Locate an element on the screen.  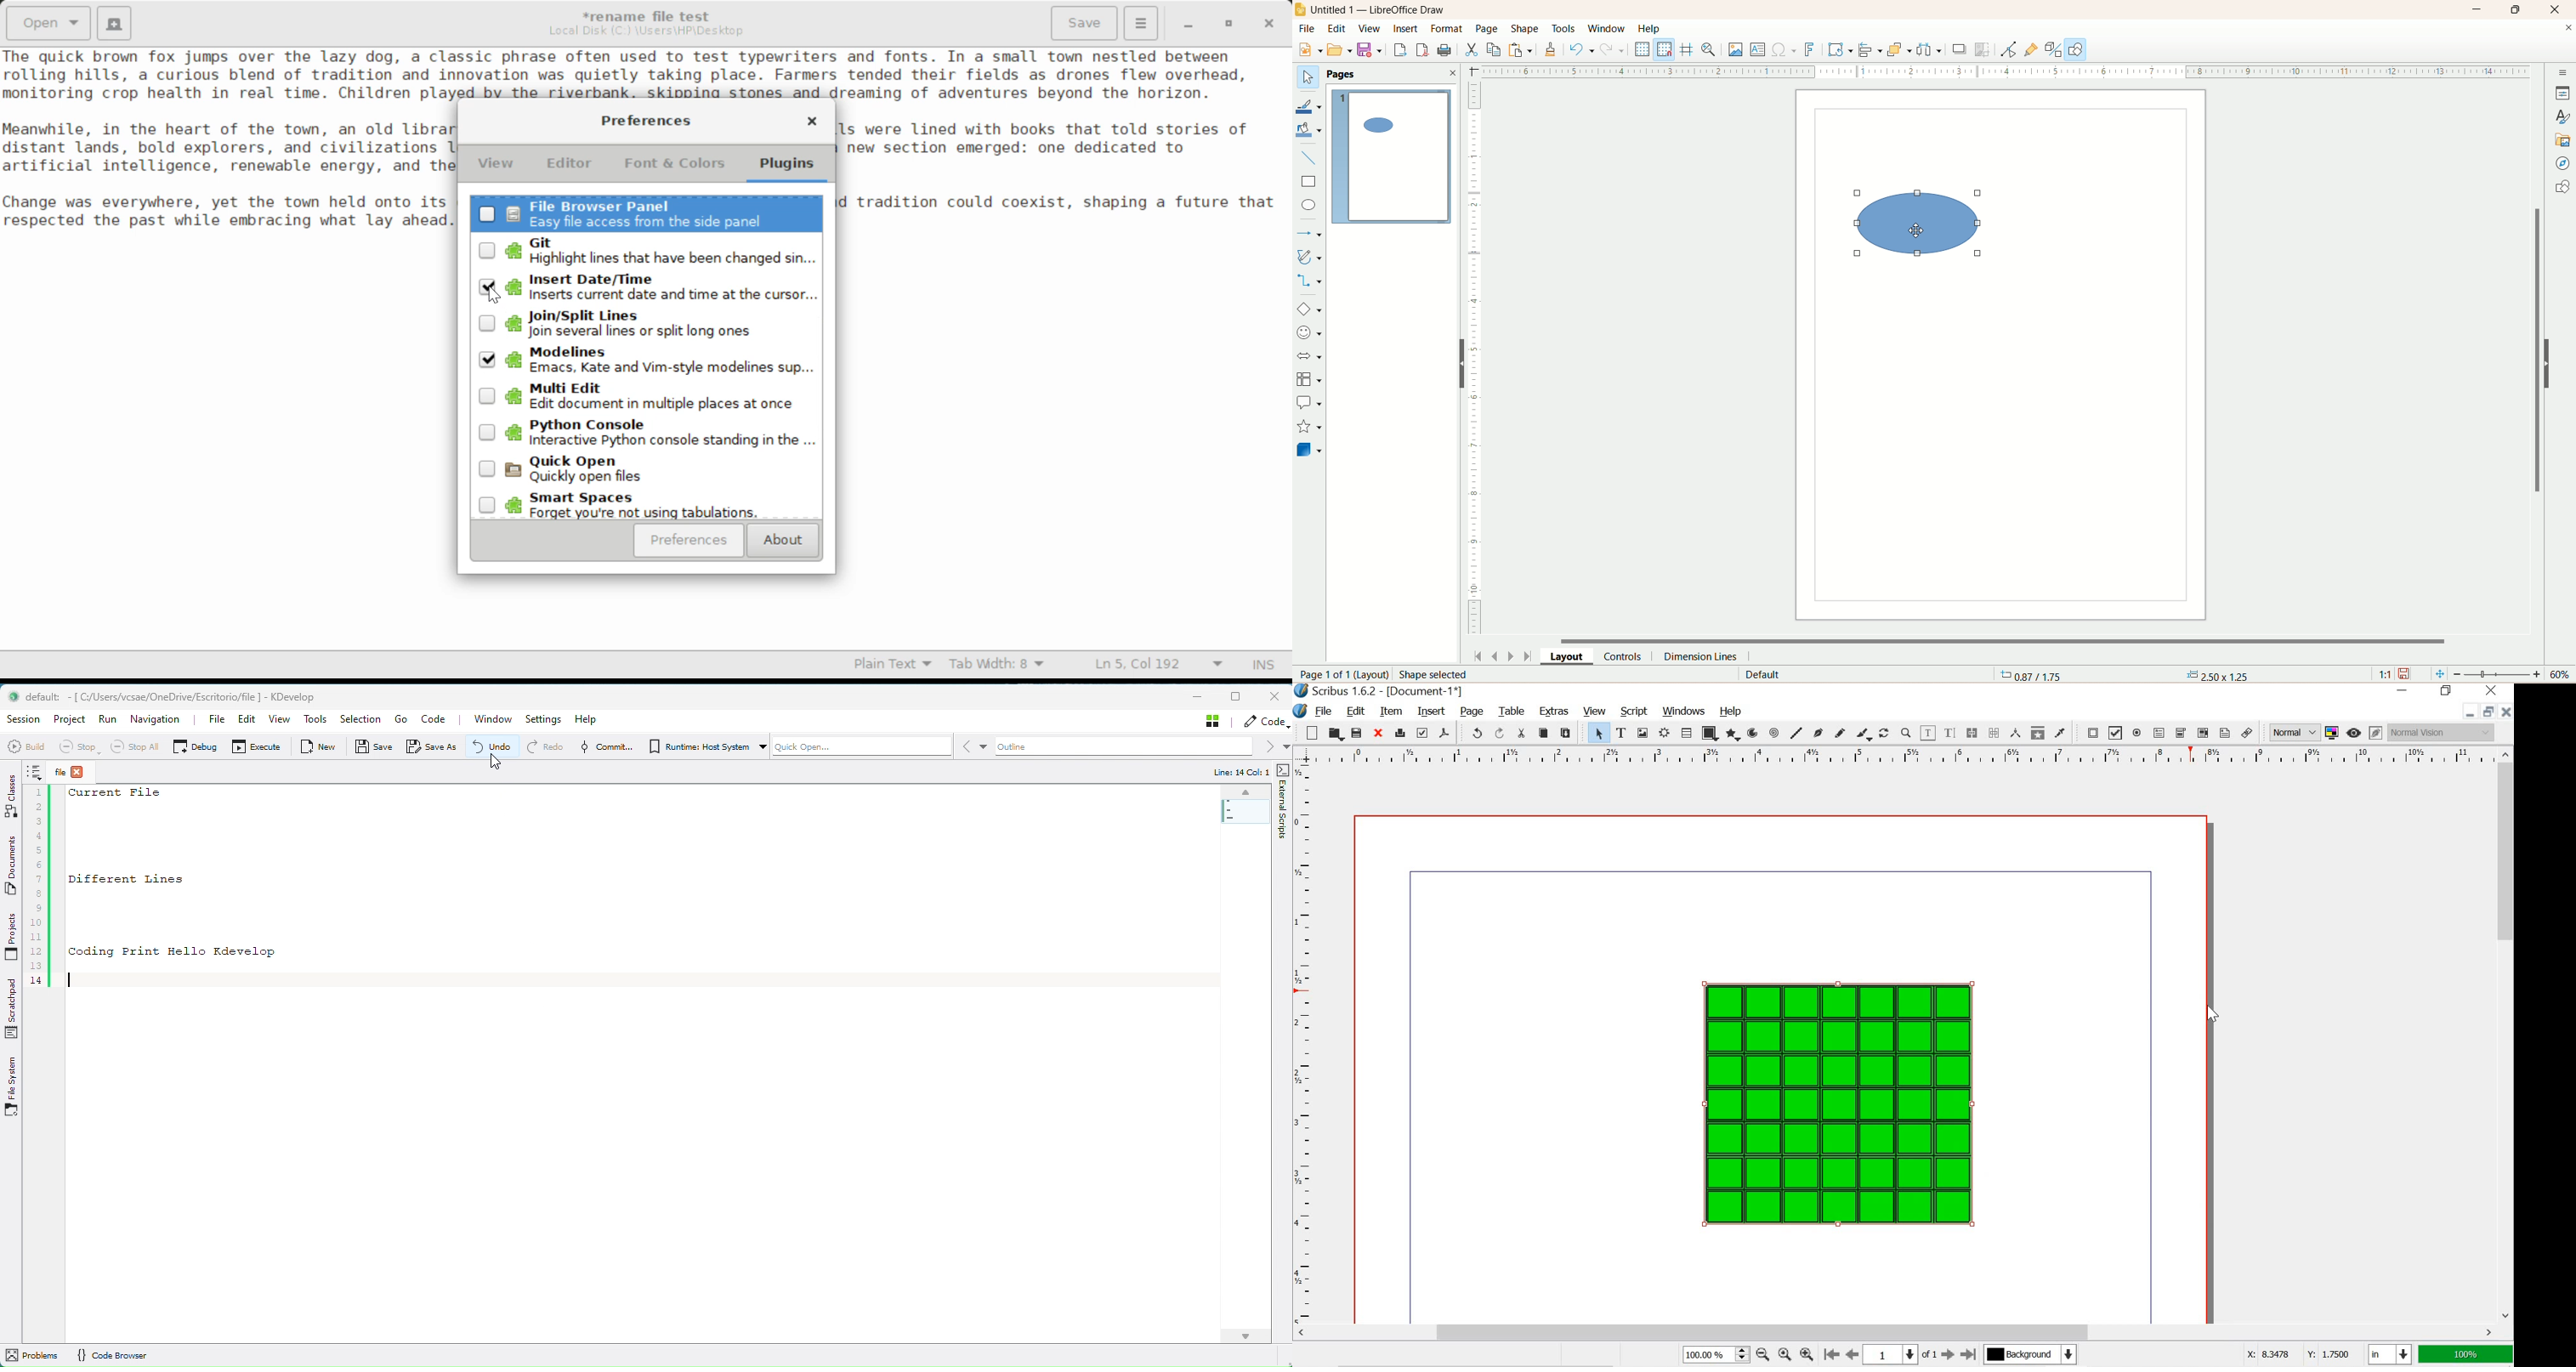
1 is located at coordinates (1882, 1356).